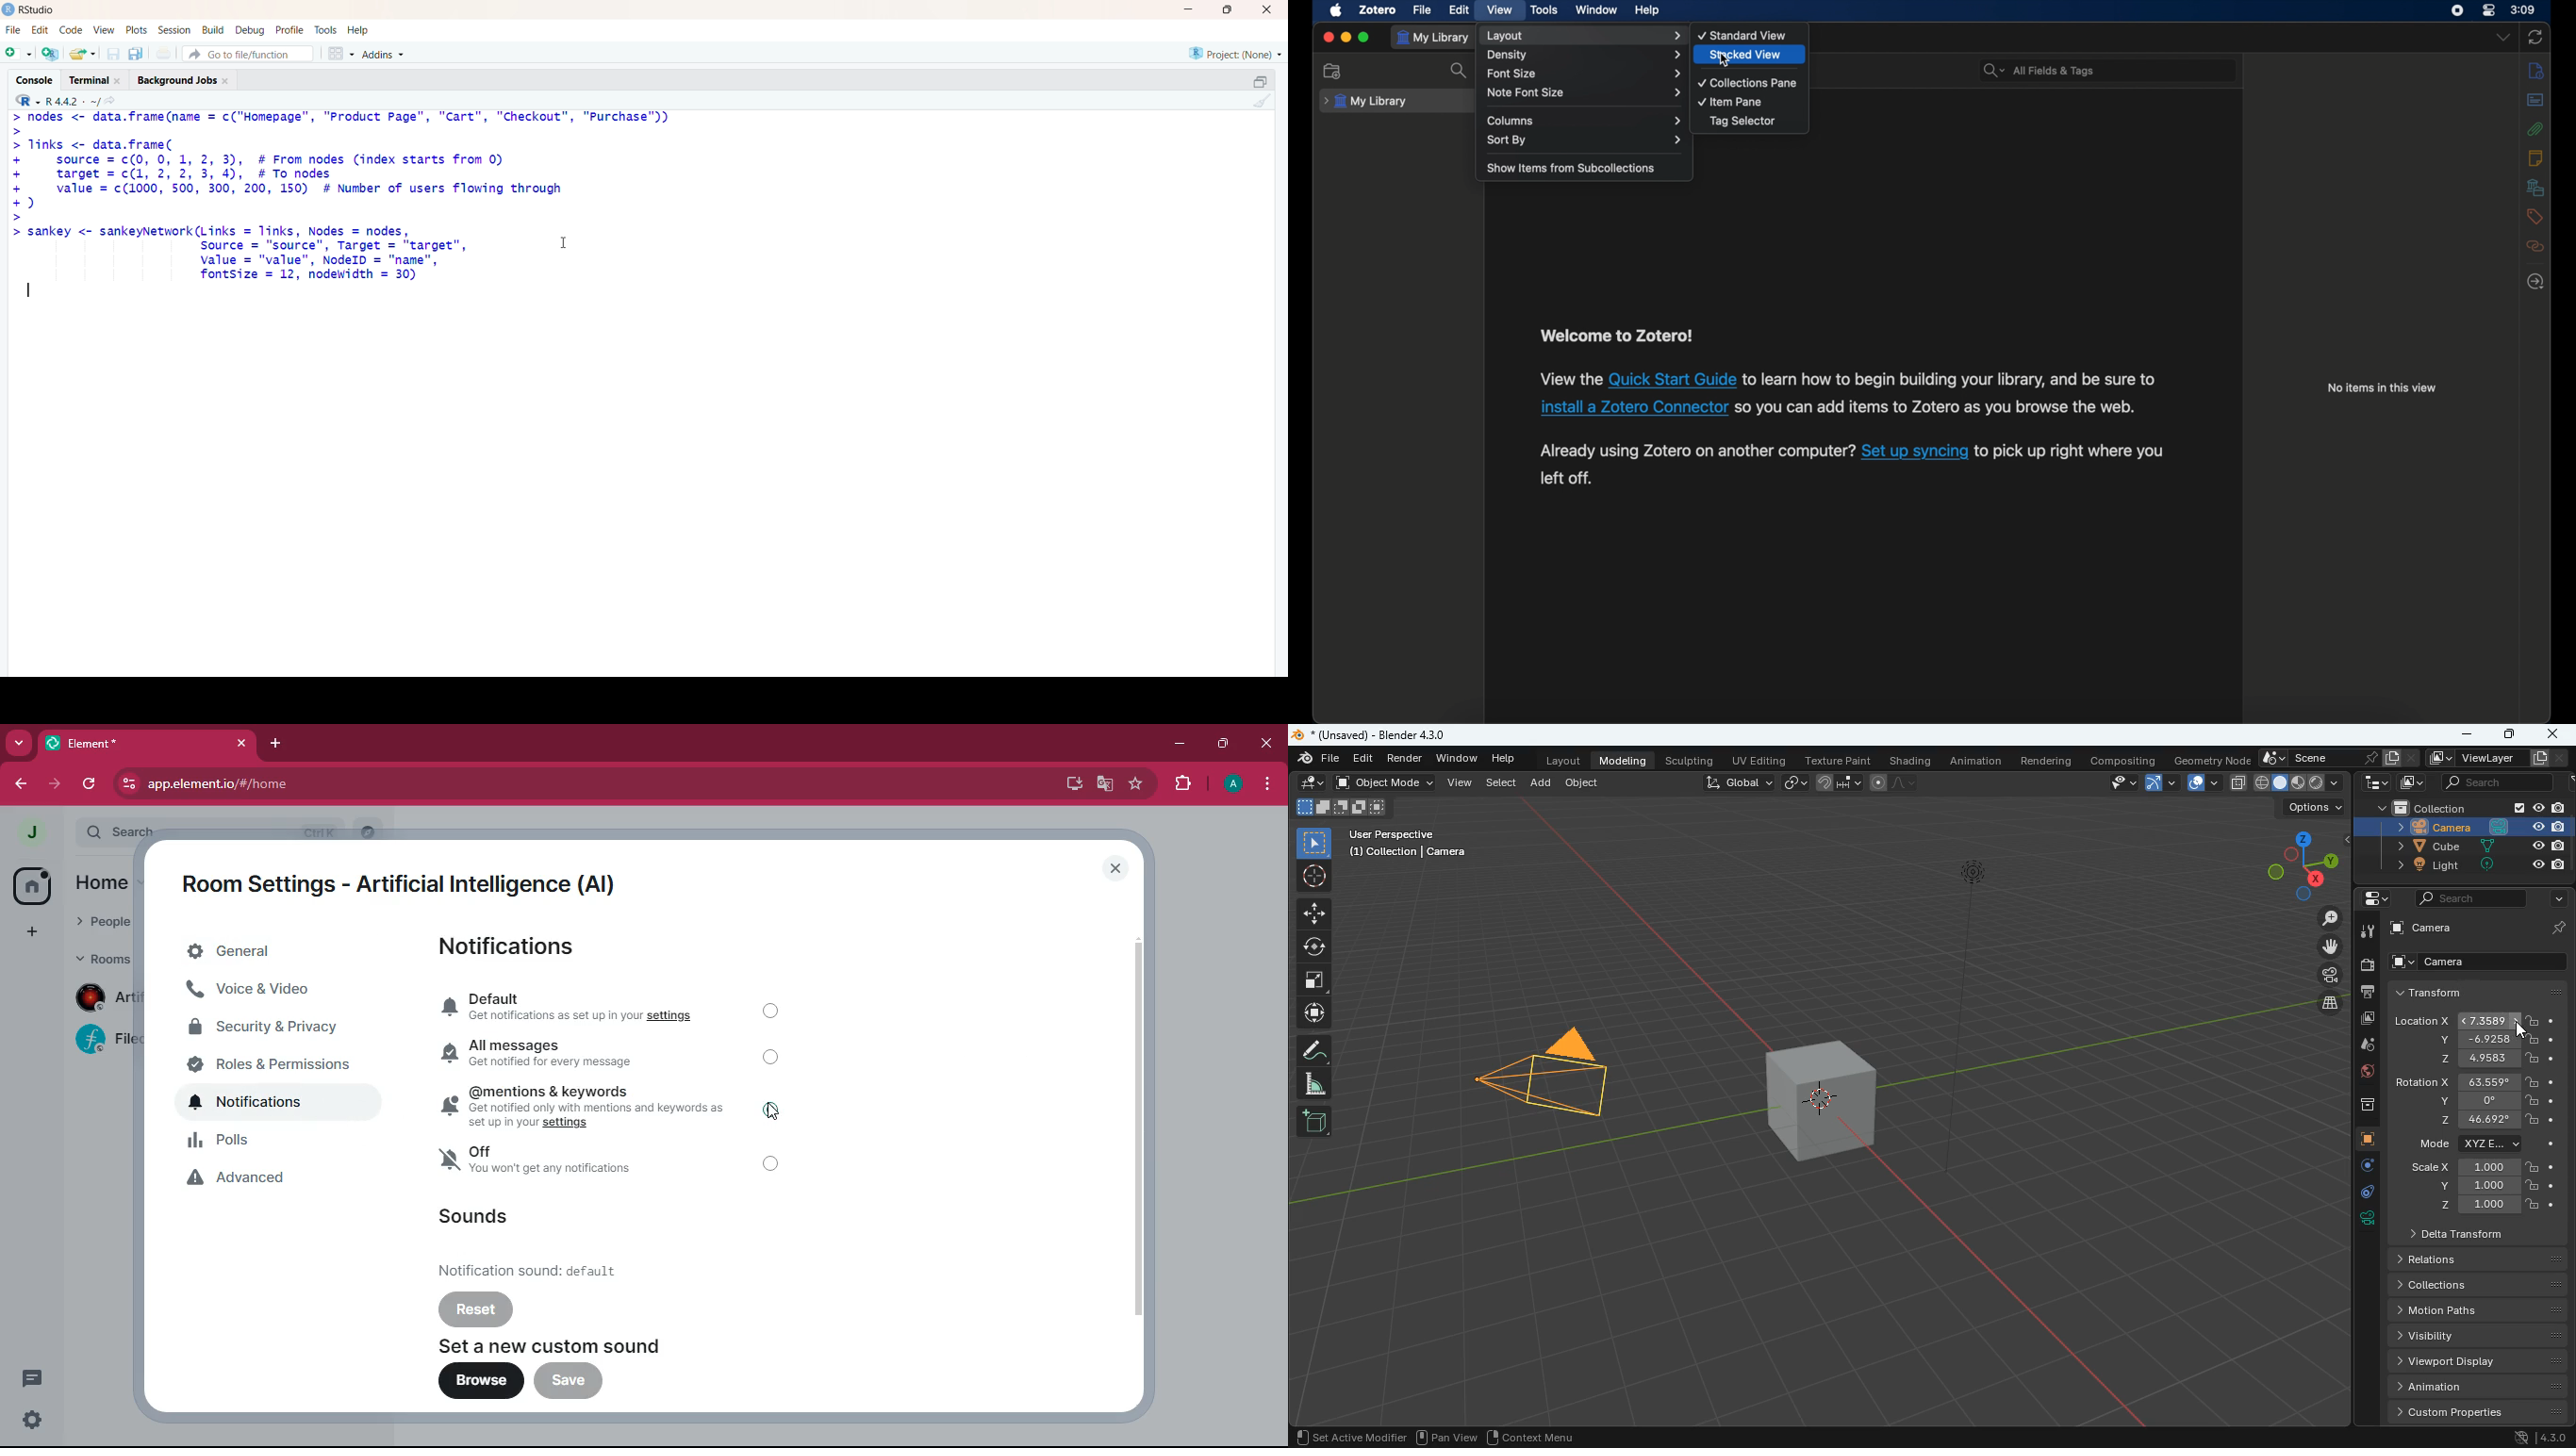 This screenshot has width=2576, height=1456. Describe the element at coordinates (575, 1053) in the screenshot. I see `all messages` at that location.